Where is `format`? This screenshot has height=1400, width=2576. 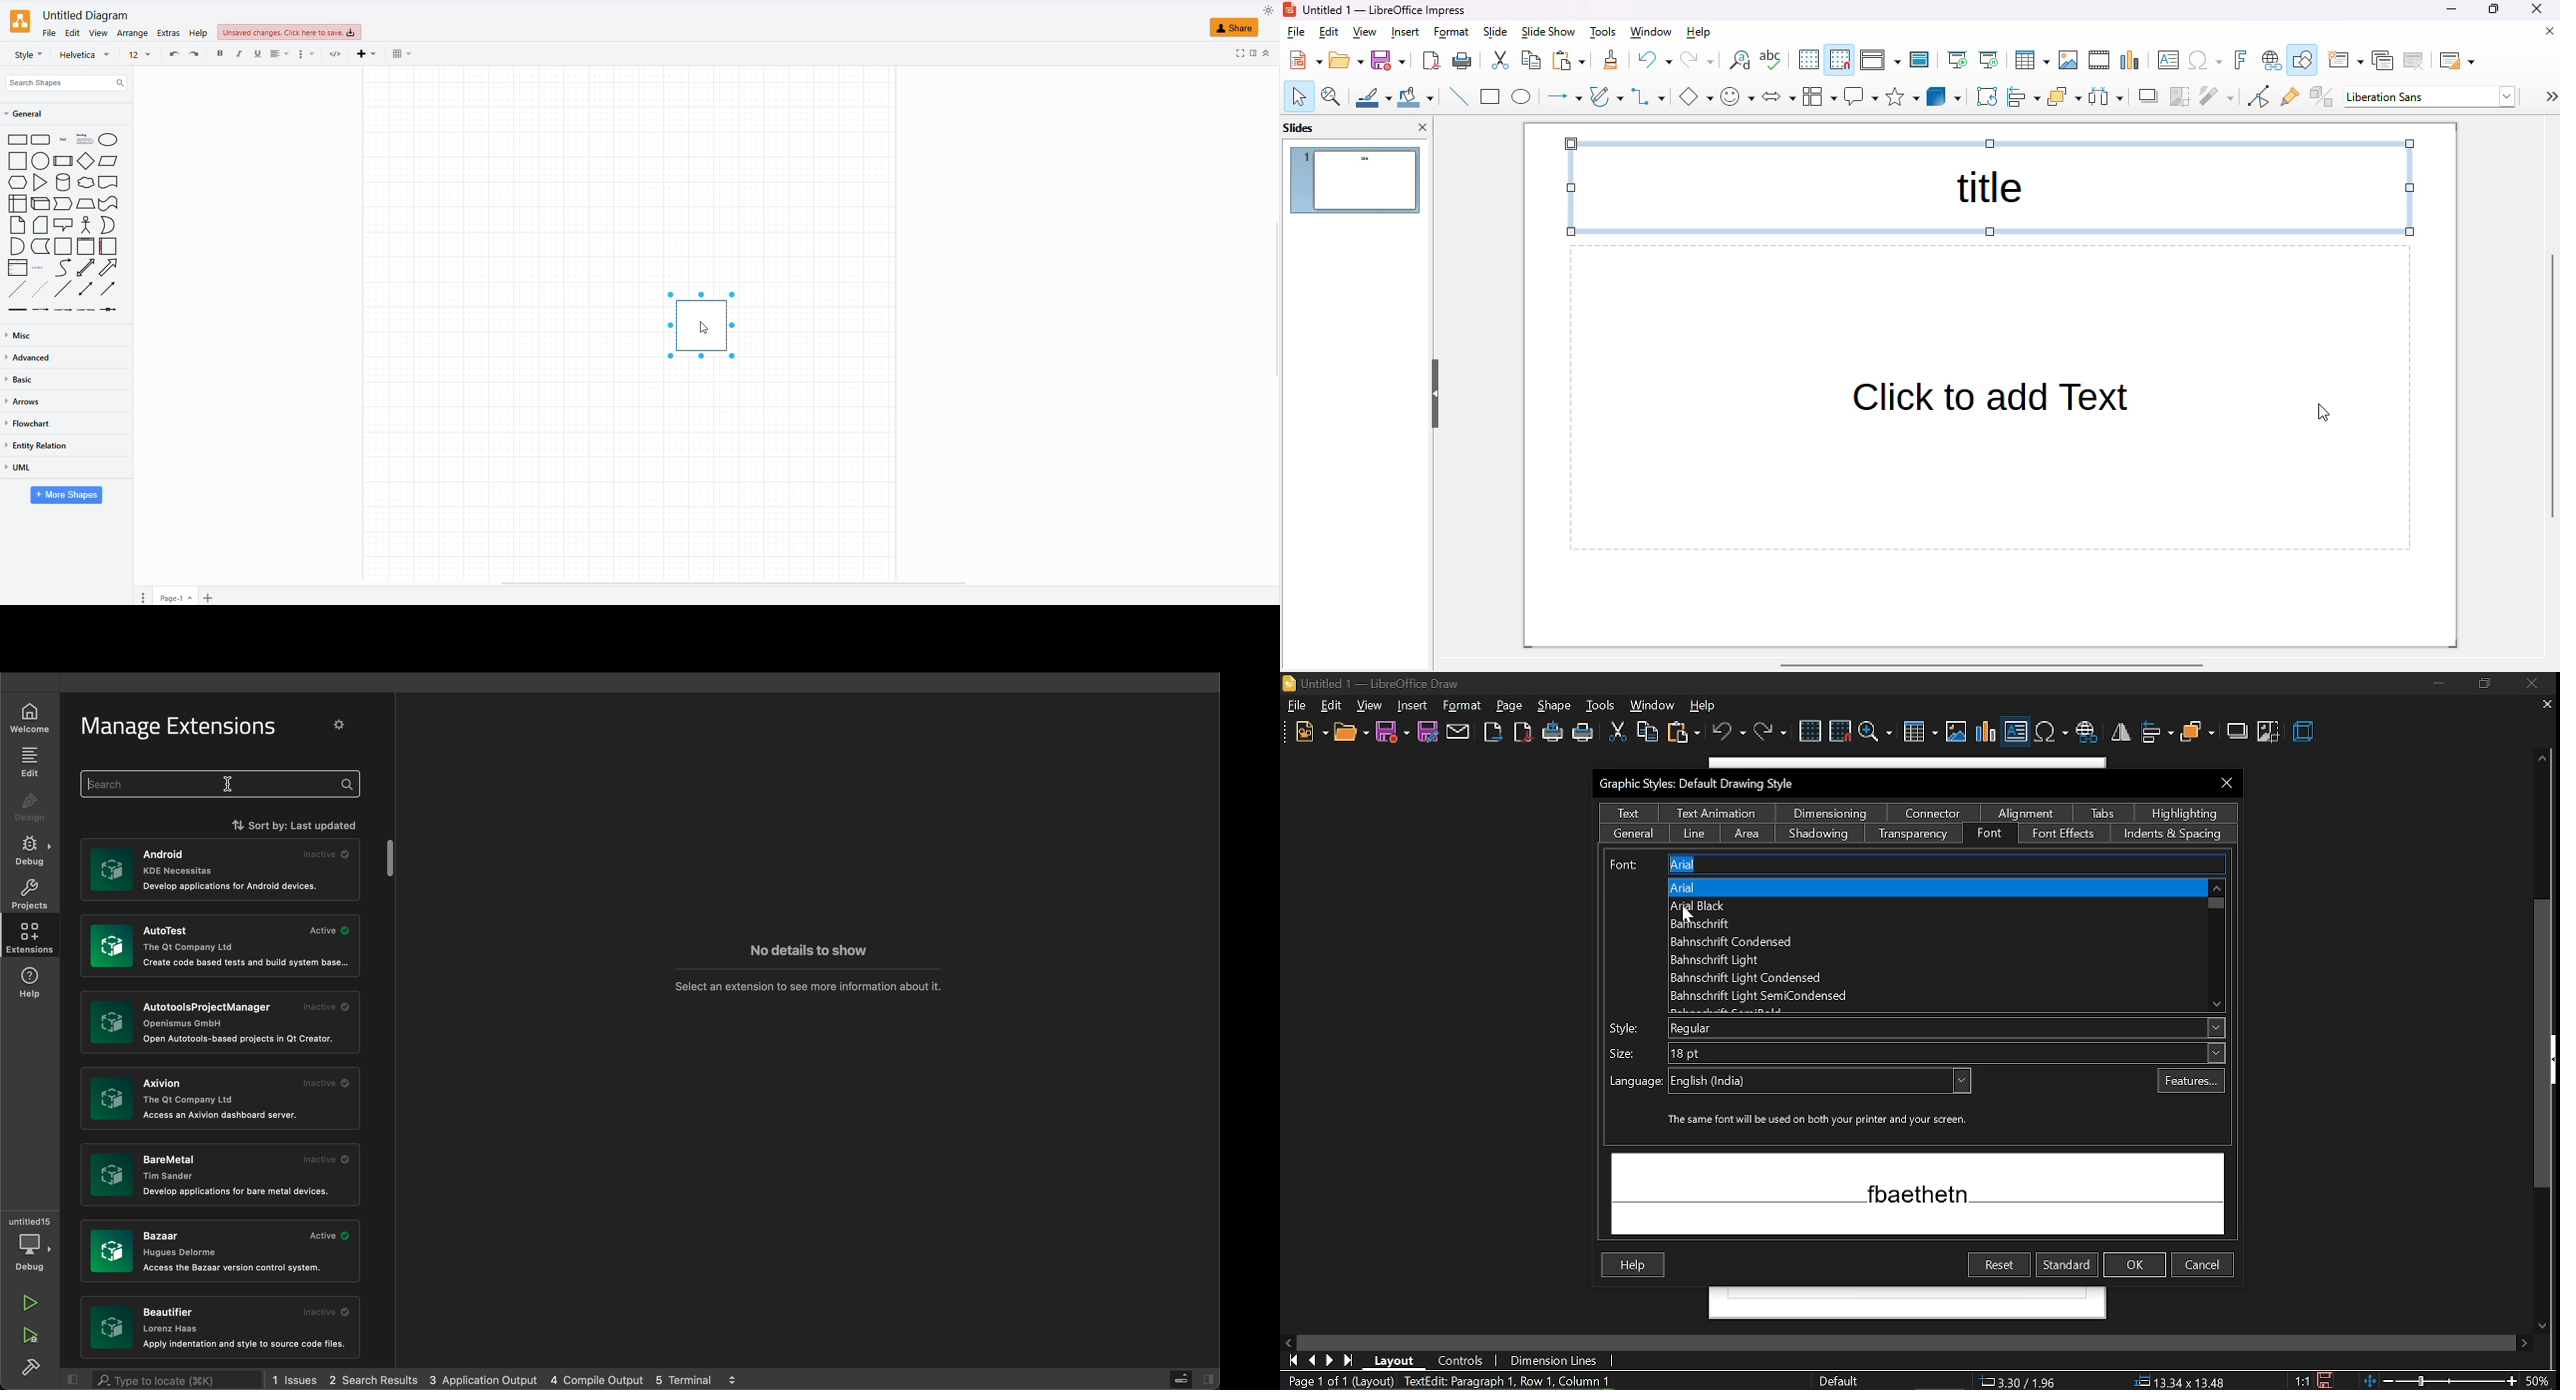 format is located at coordinates (1510, 706).